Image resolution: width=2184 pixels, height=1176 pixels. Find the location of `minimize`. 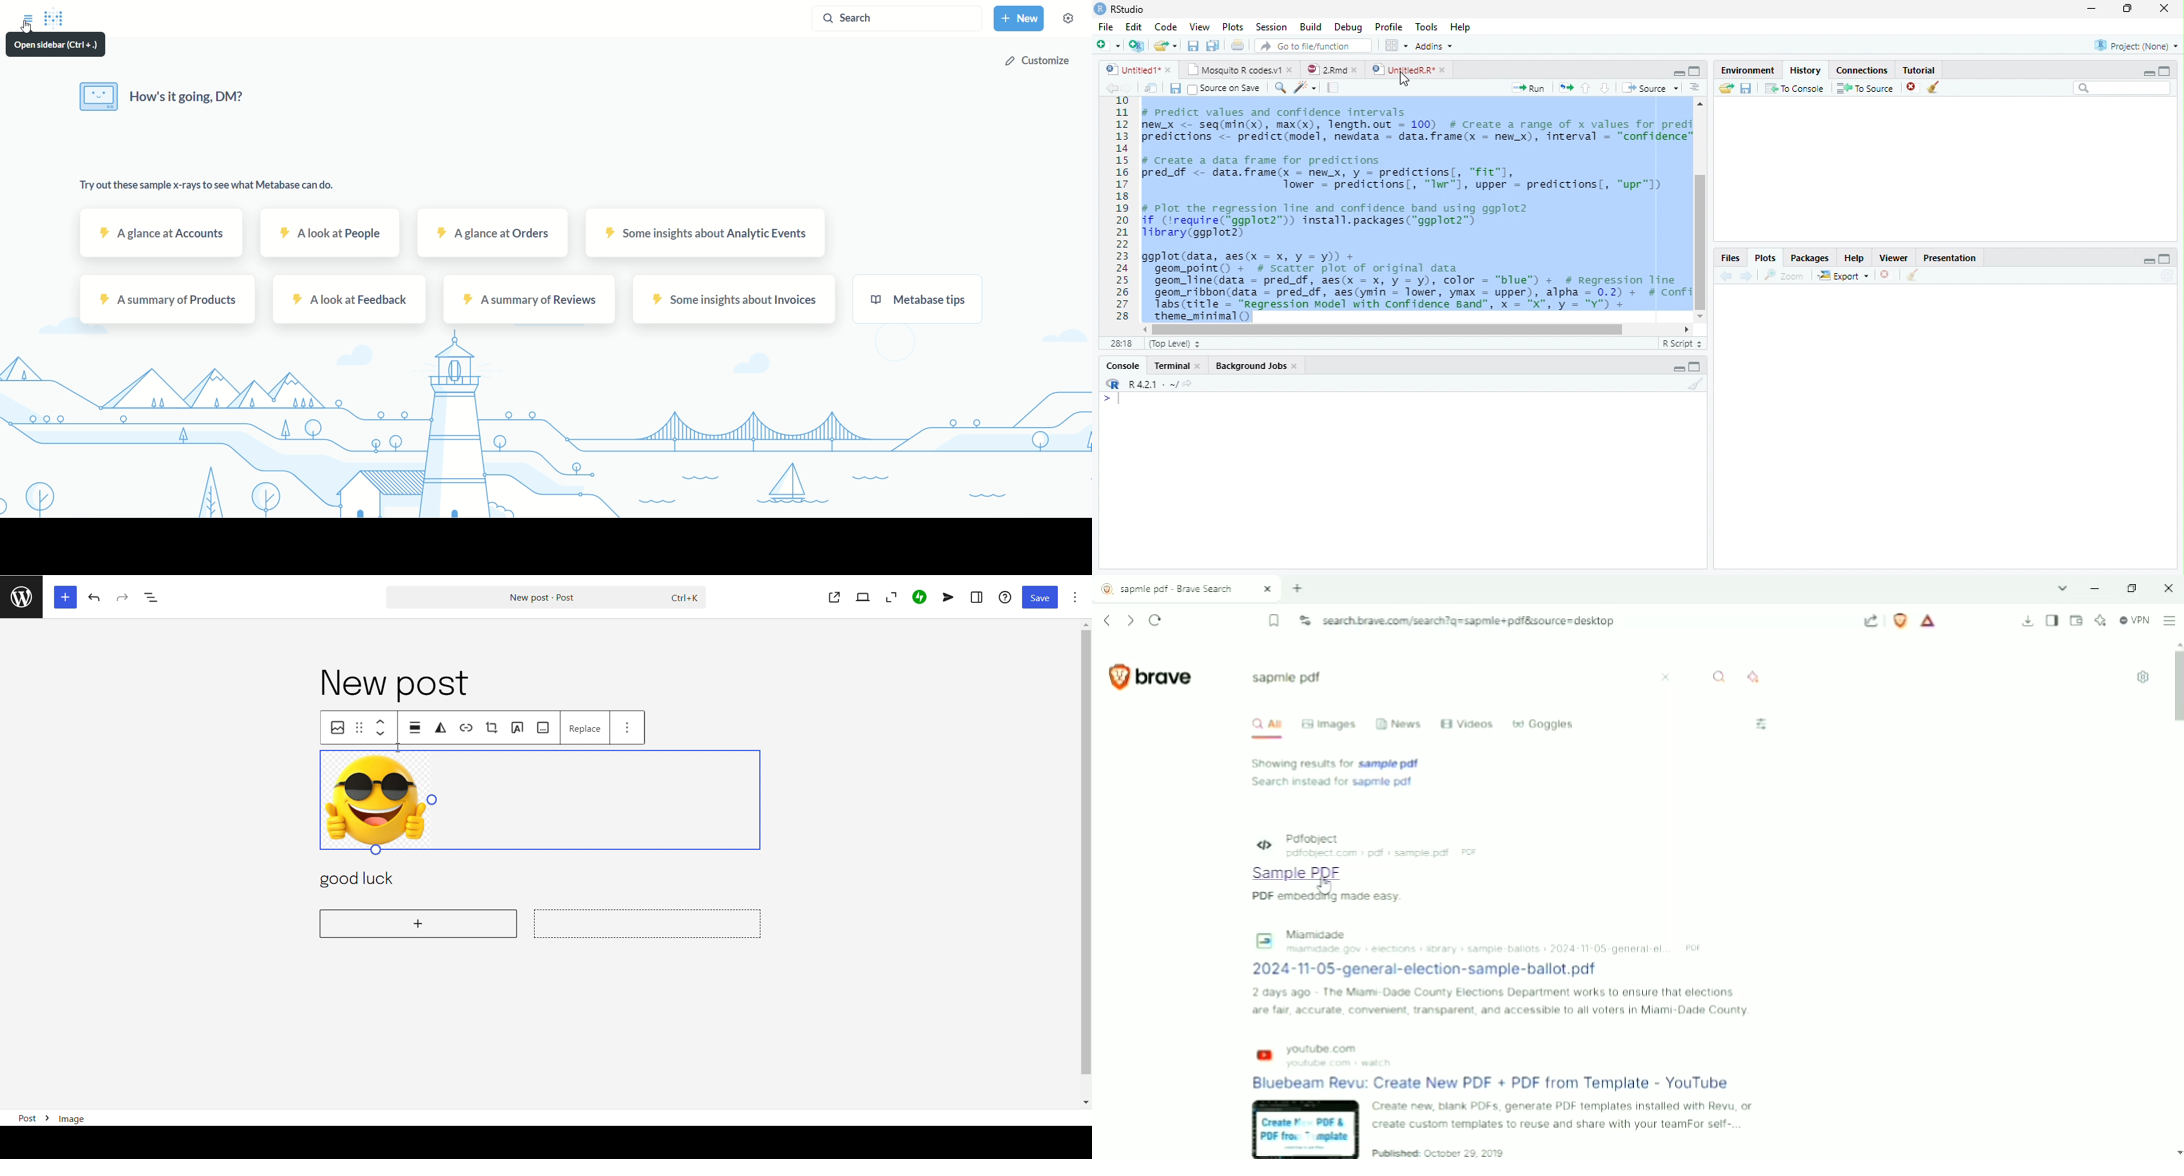

minimize is located at coordinates (1679, 74).